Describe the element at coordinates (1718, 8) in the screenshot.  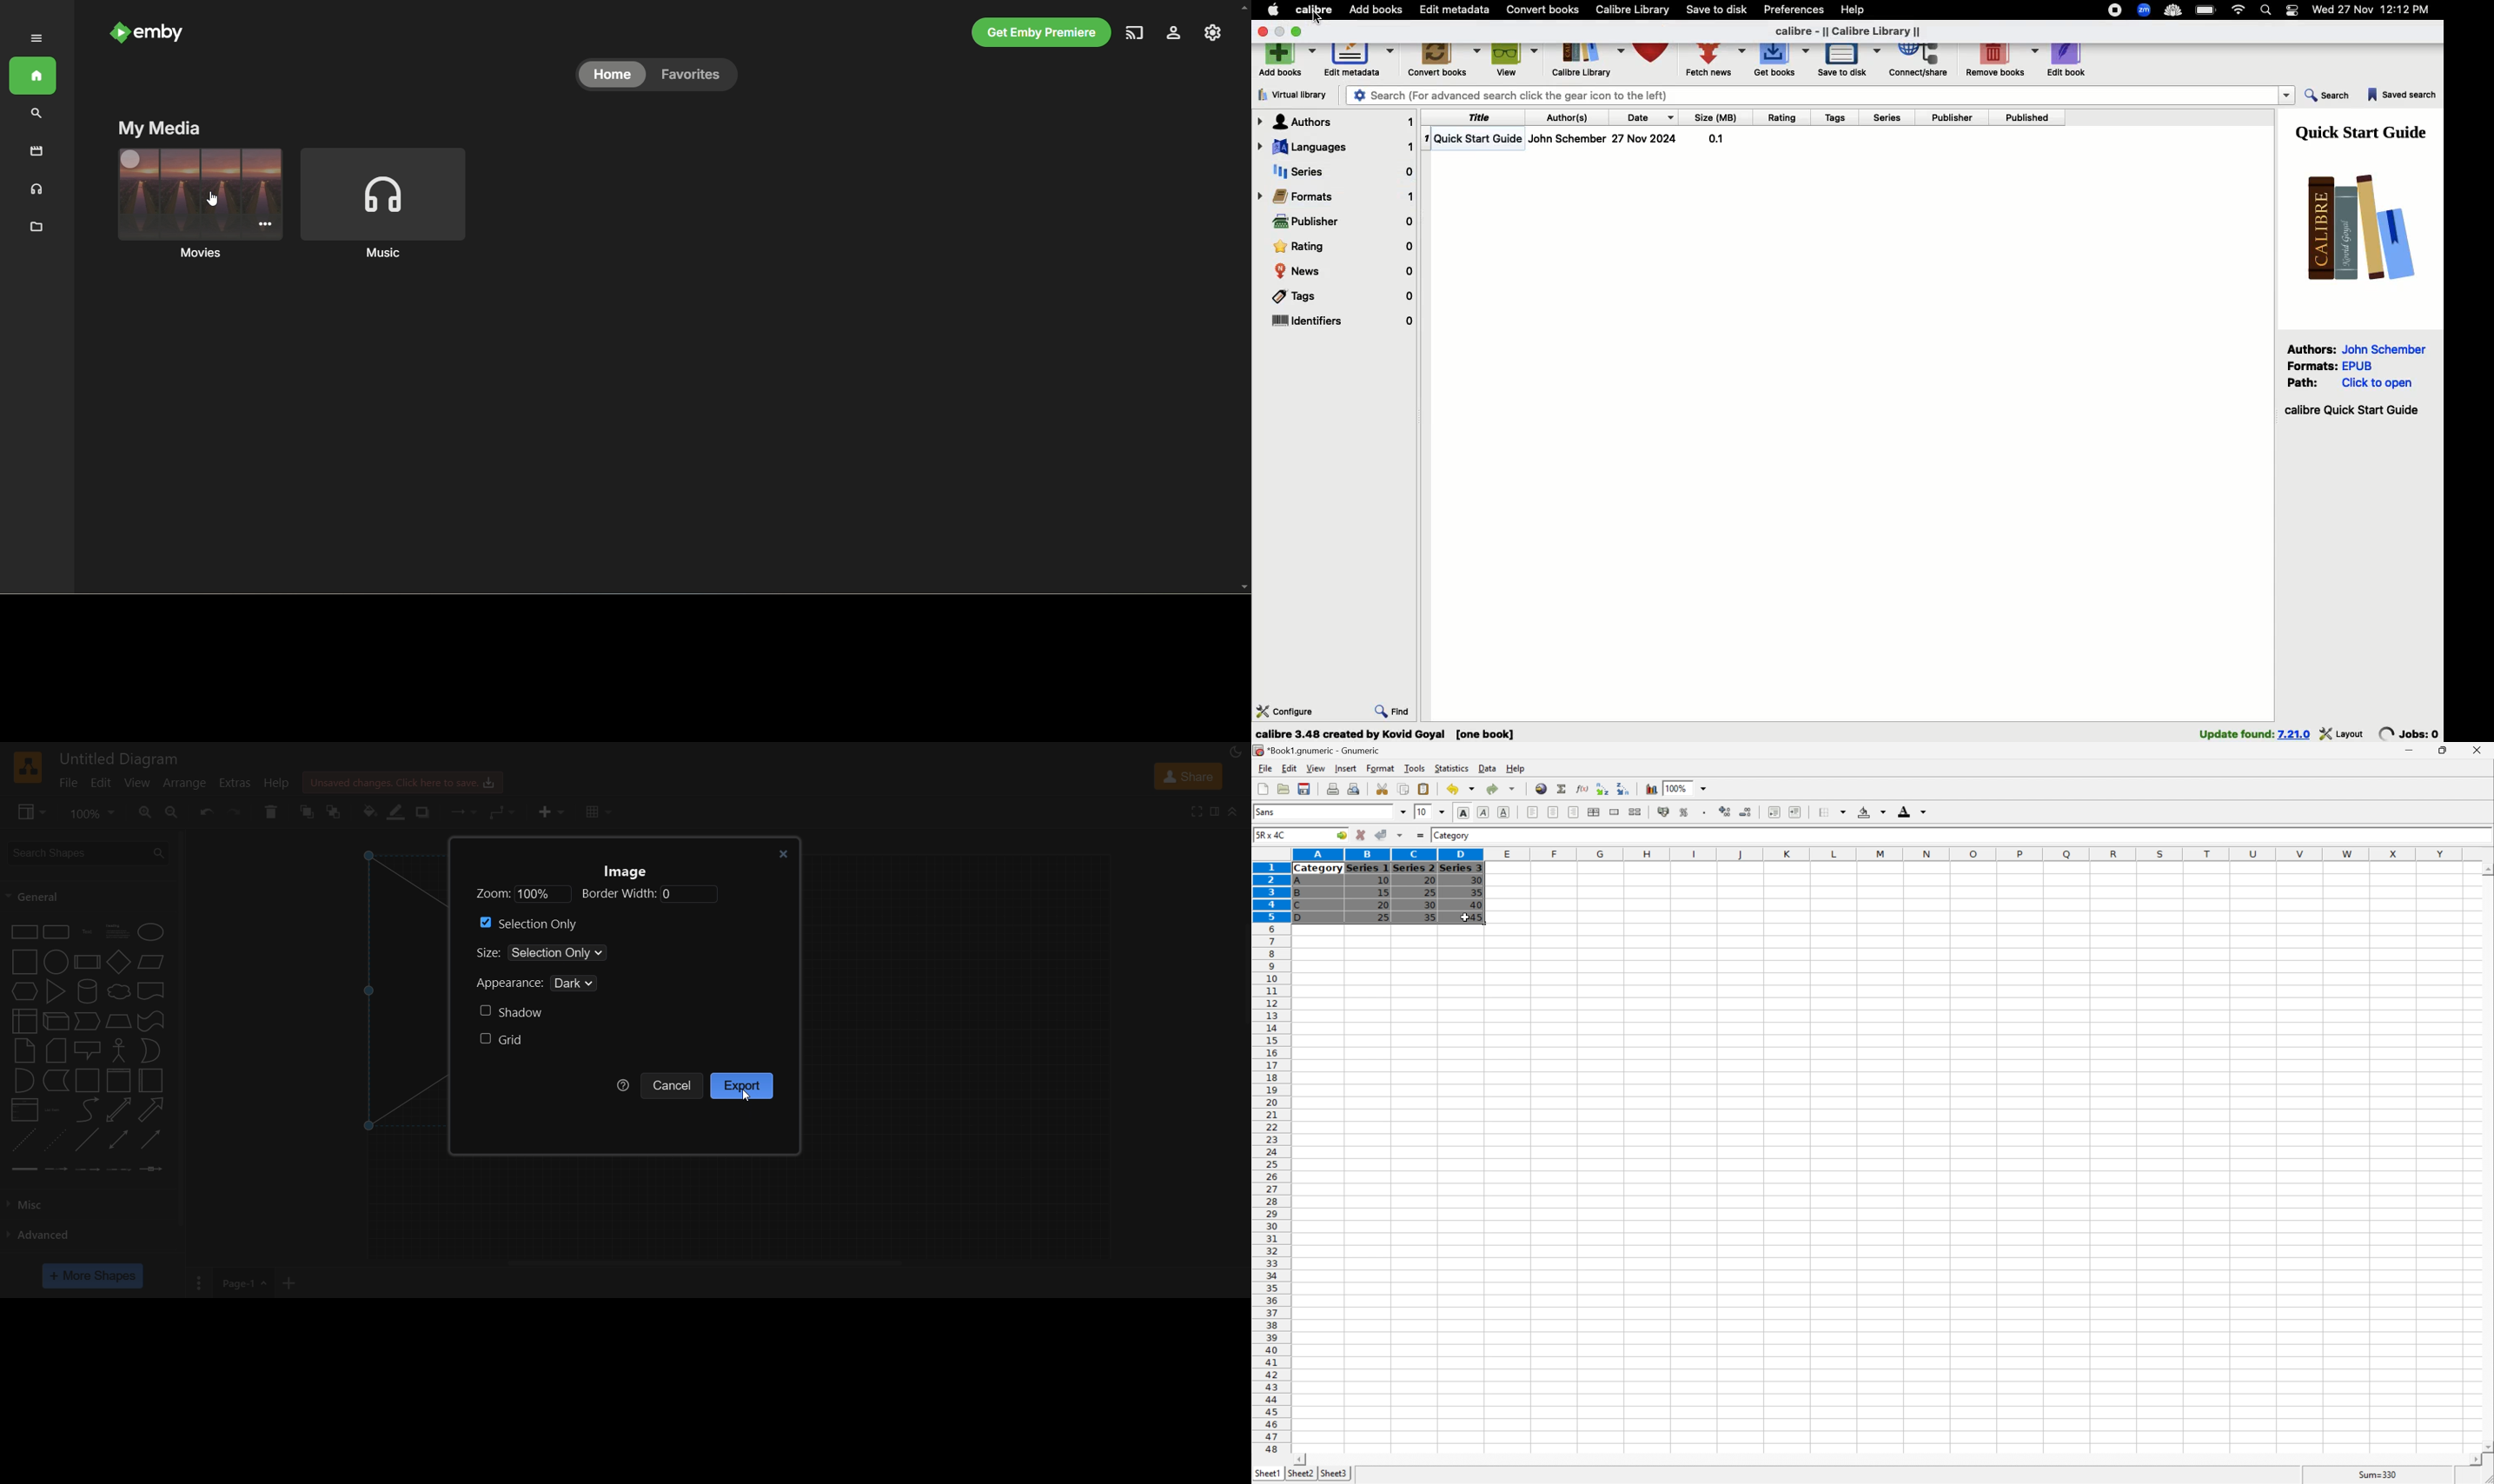
I see `Save to disk` at that location.